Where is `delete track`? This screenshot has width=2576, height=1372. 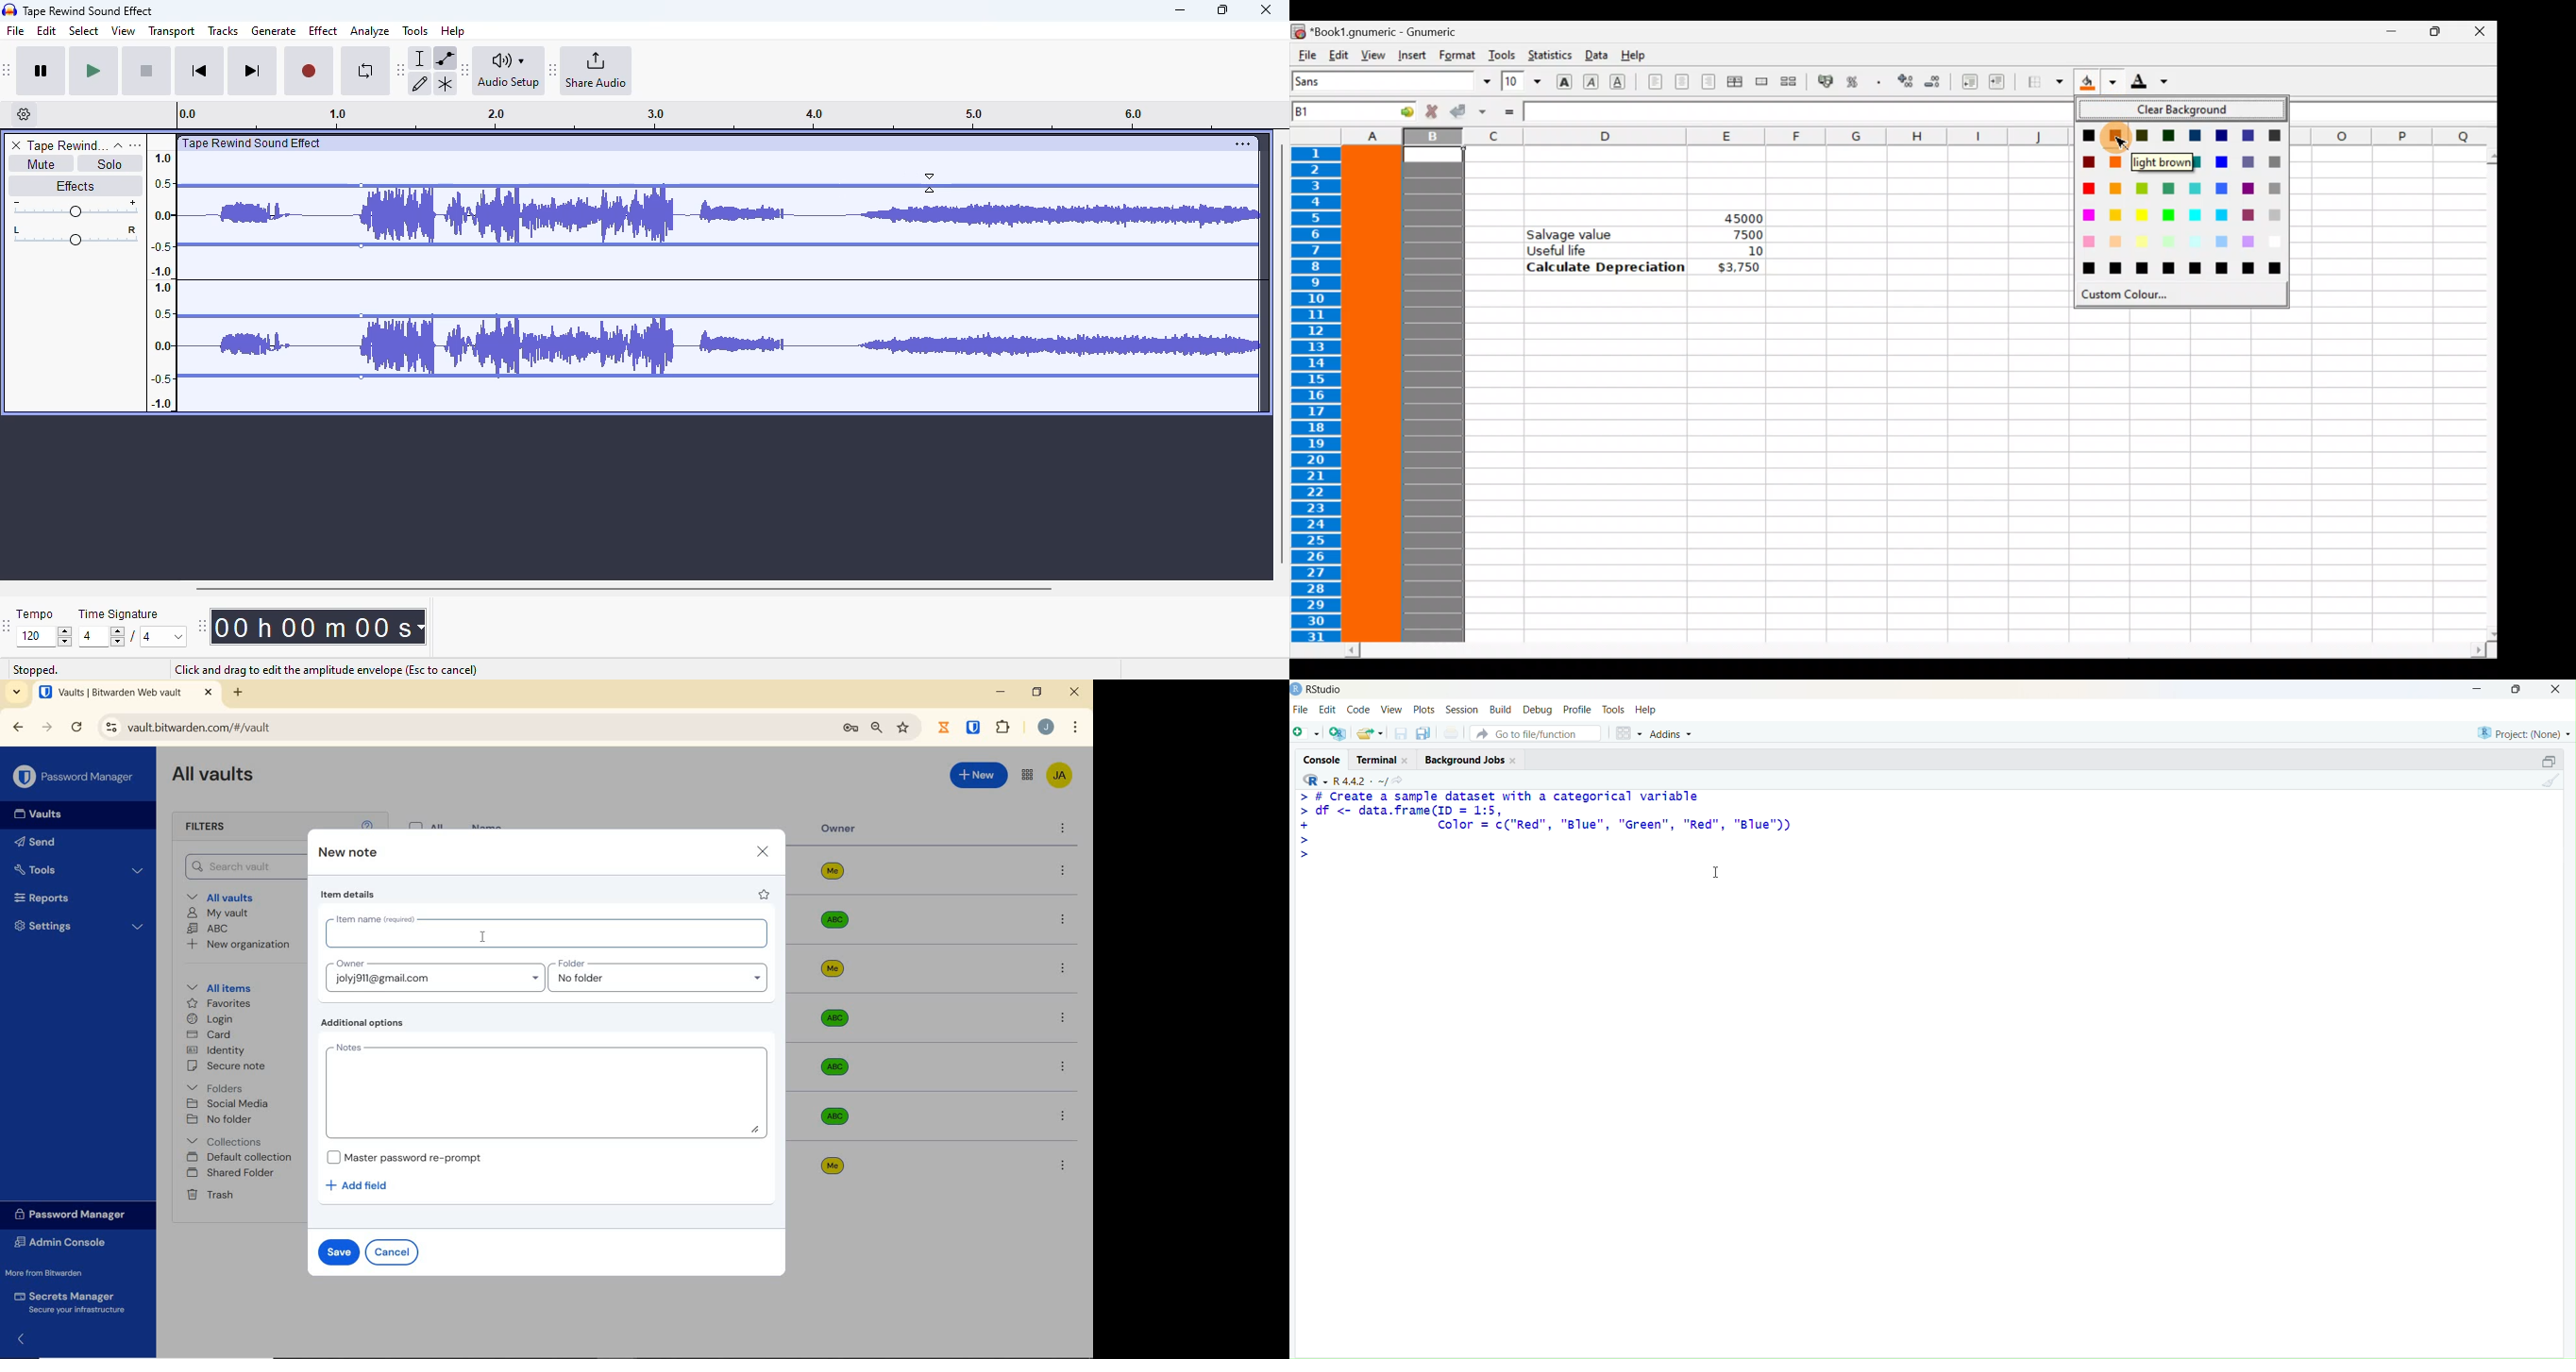
delete track is located at coordinates (16, 145).